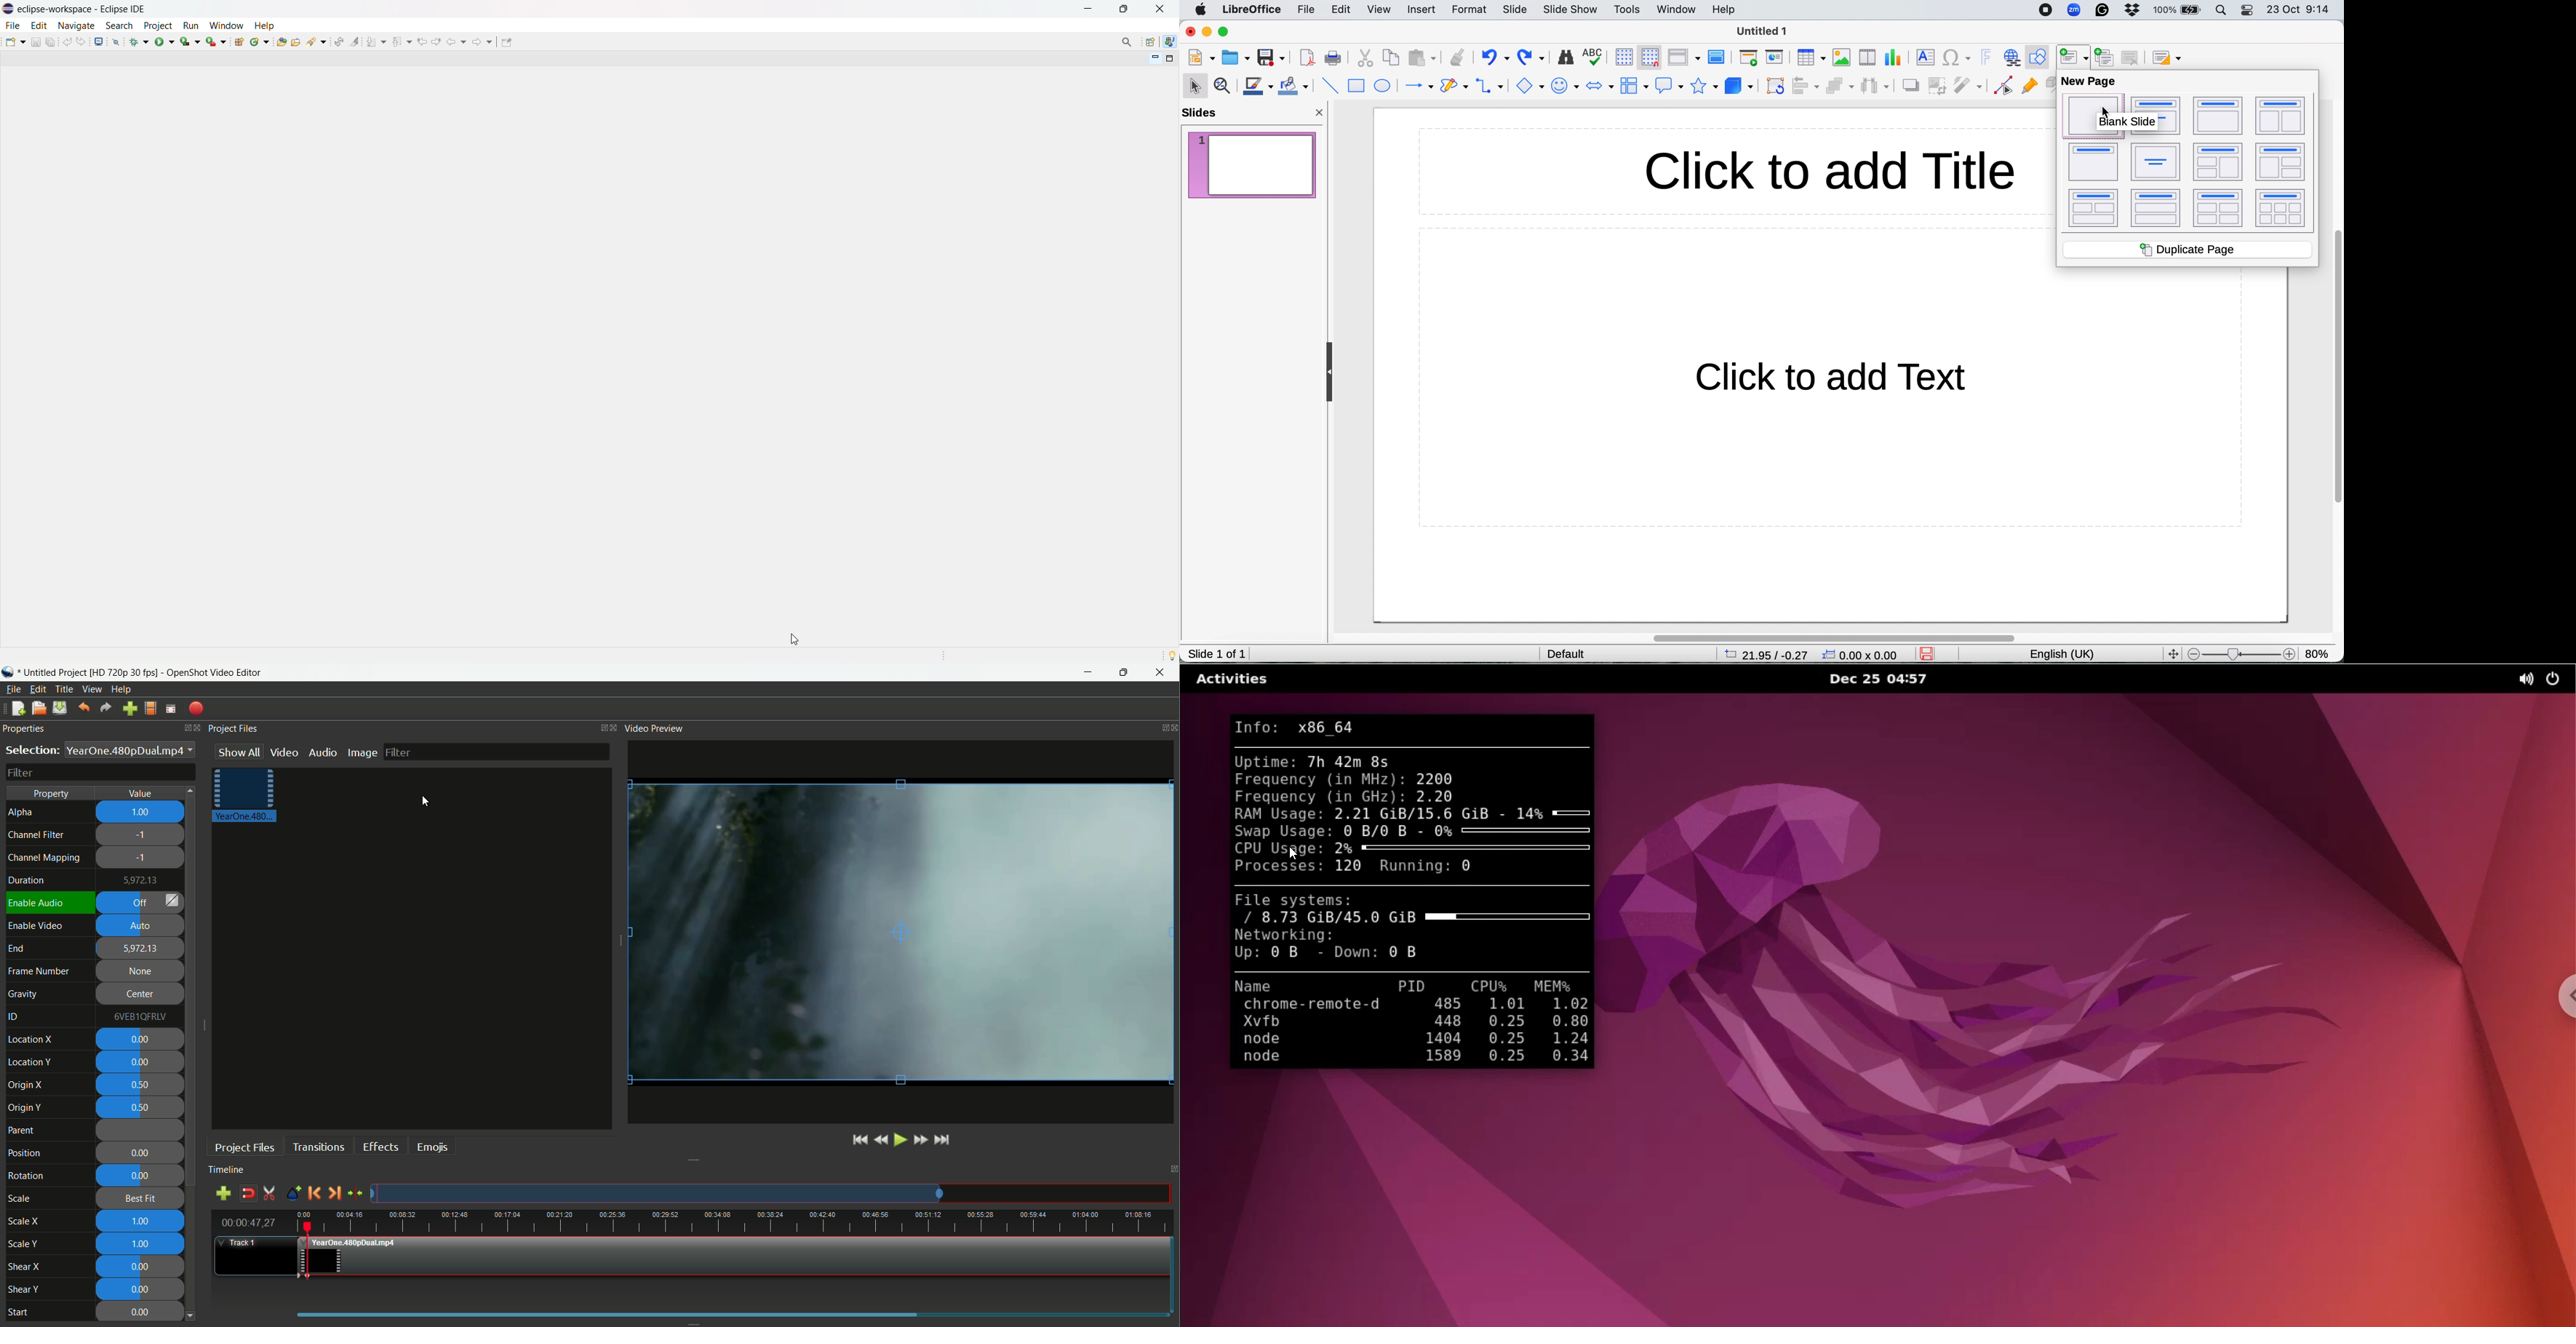 This screenshot has width=2576, height=1344. What do you see at coordinates (1852, 635) in the screenshot?
I see `horizontal scroll bar` at bounding box center [1852, 635].